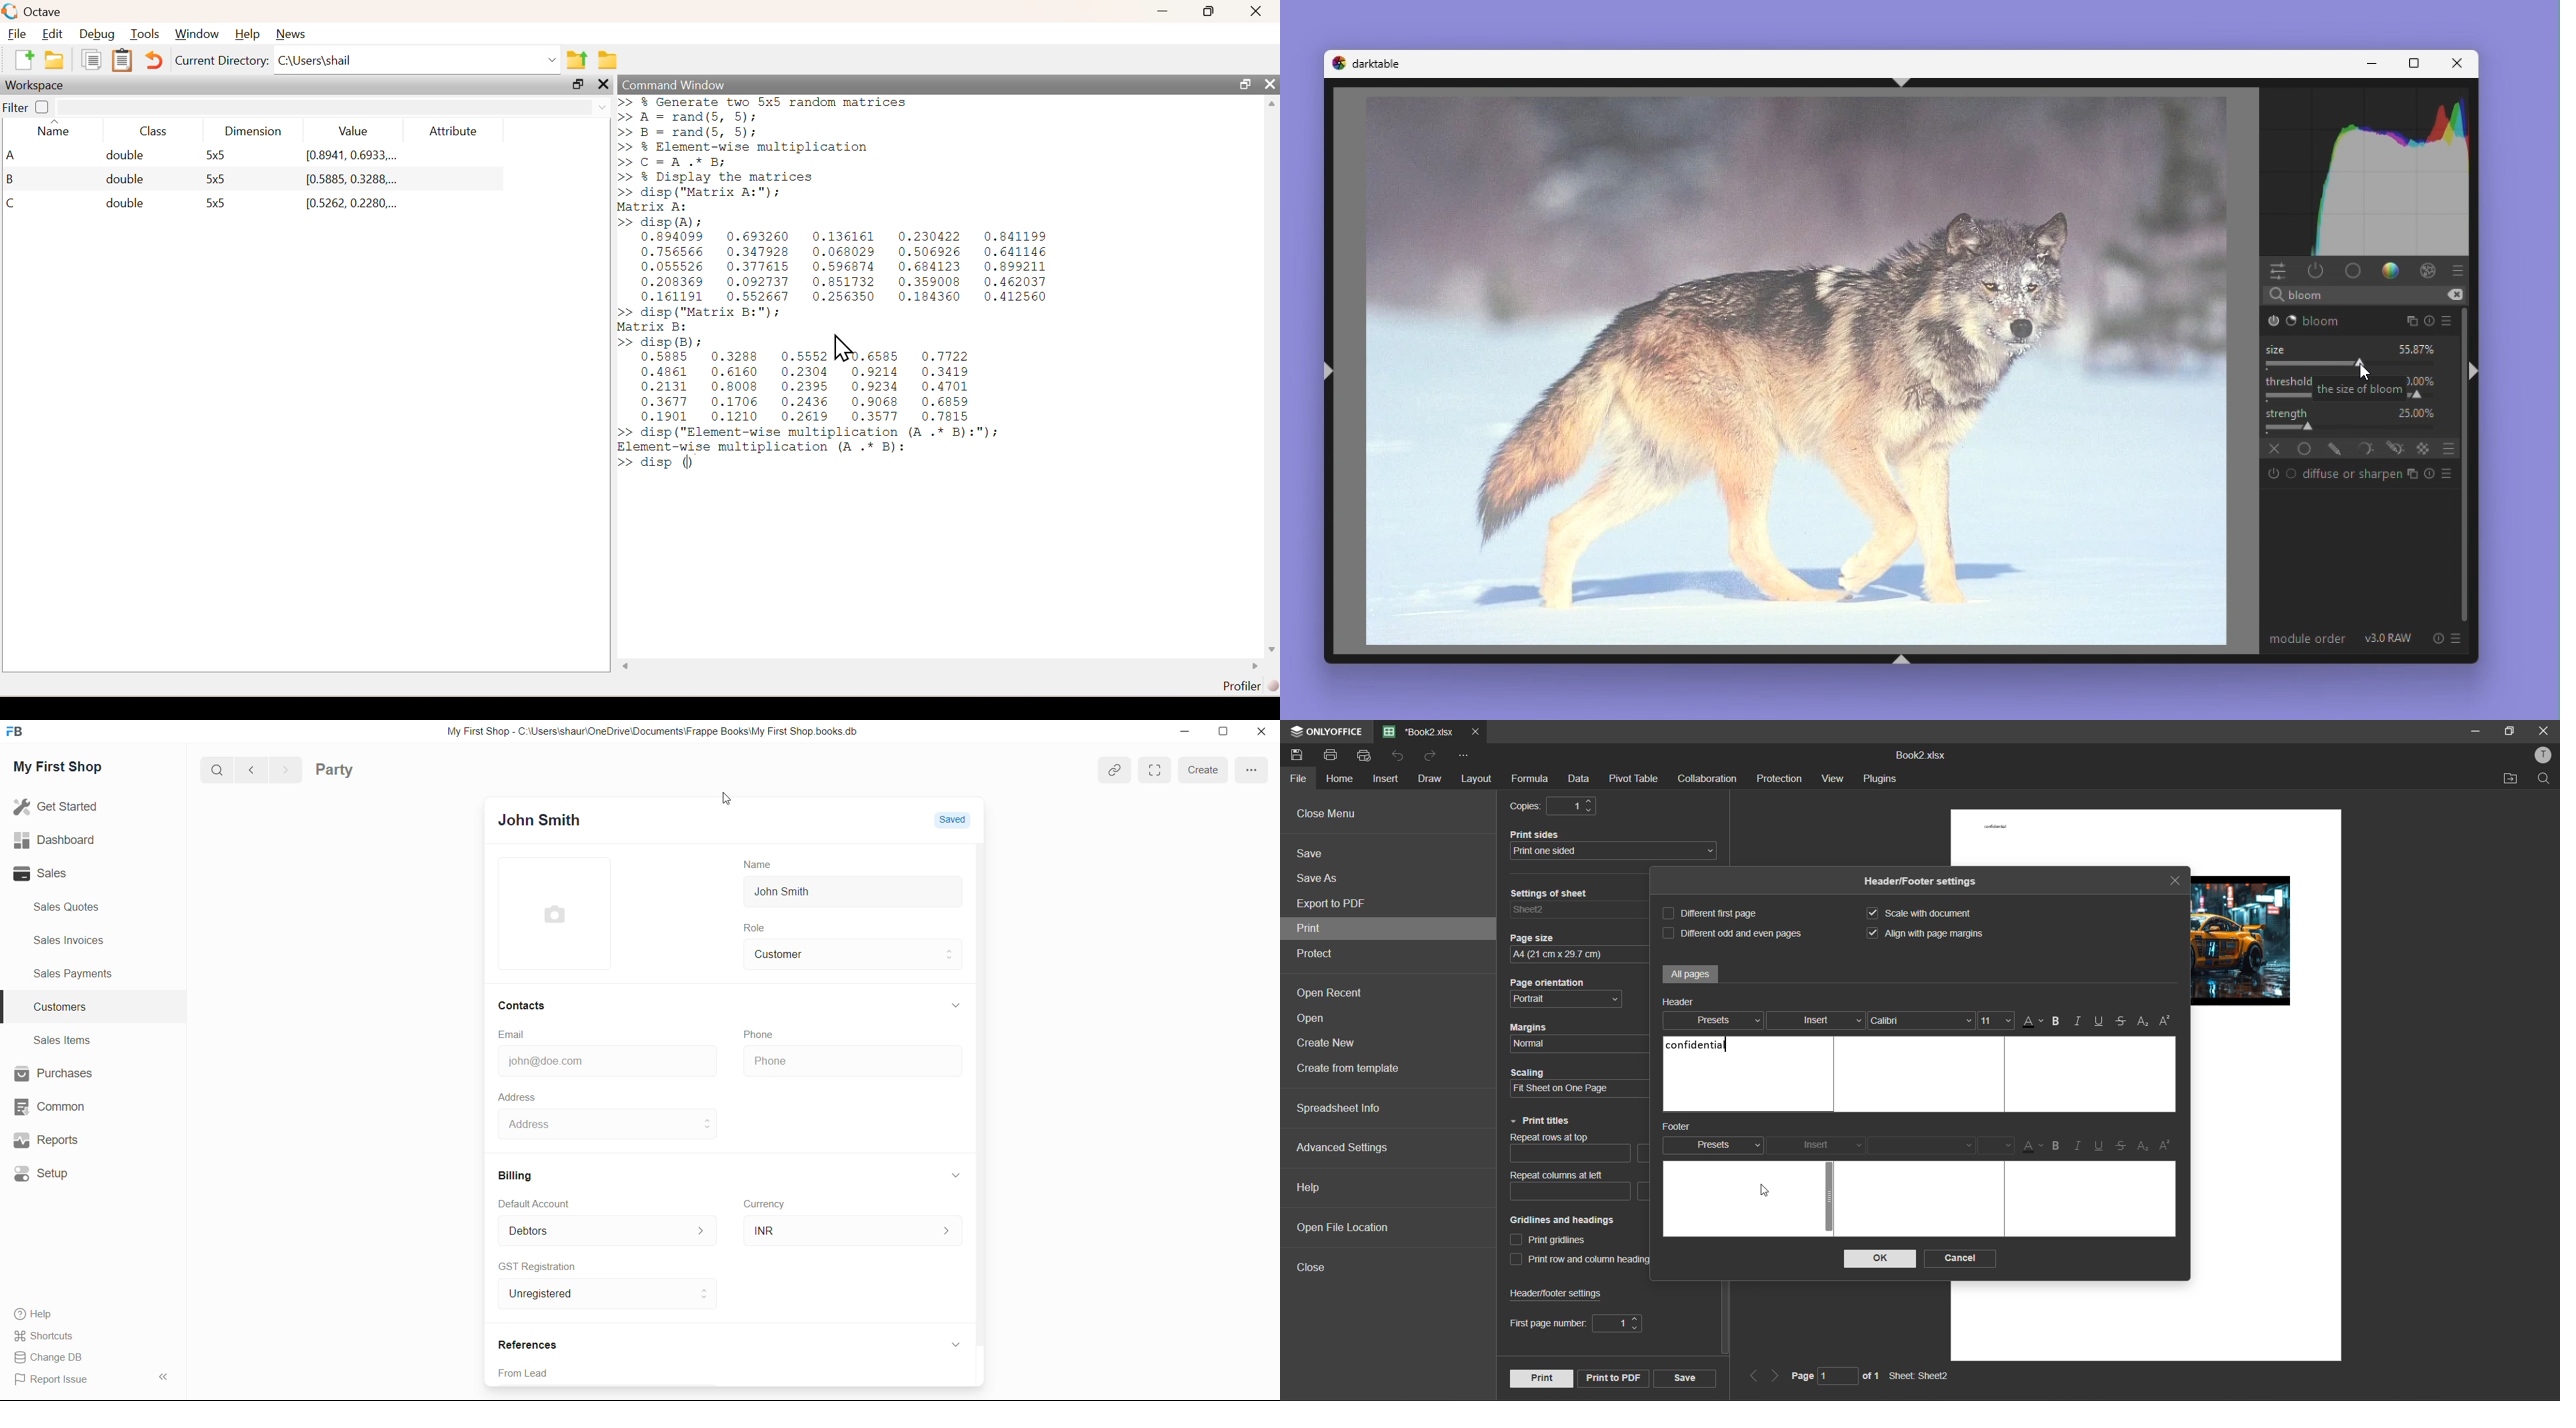 The width and height of the screenshot is (2576, 1428). Describe the element at coordinates (1190, 737) in the screenshot. I see `minimize` at that location.